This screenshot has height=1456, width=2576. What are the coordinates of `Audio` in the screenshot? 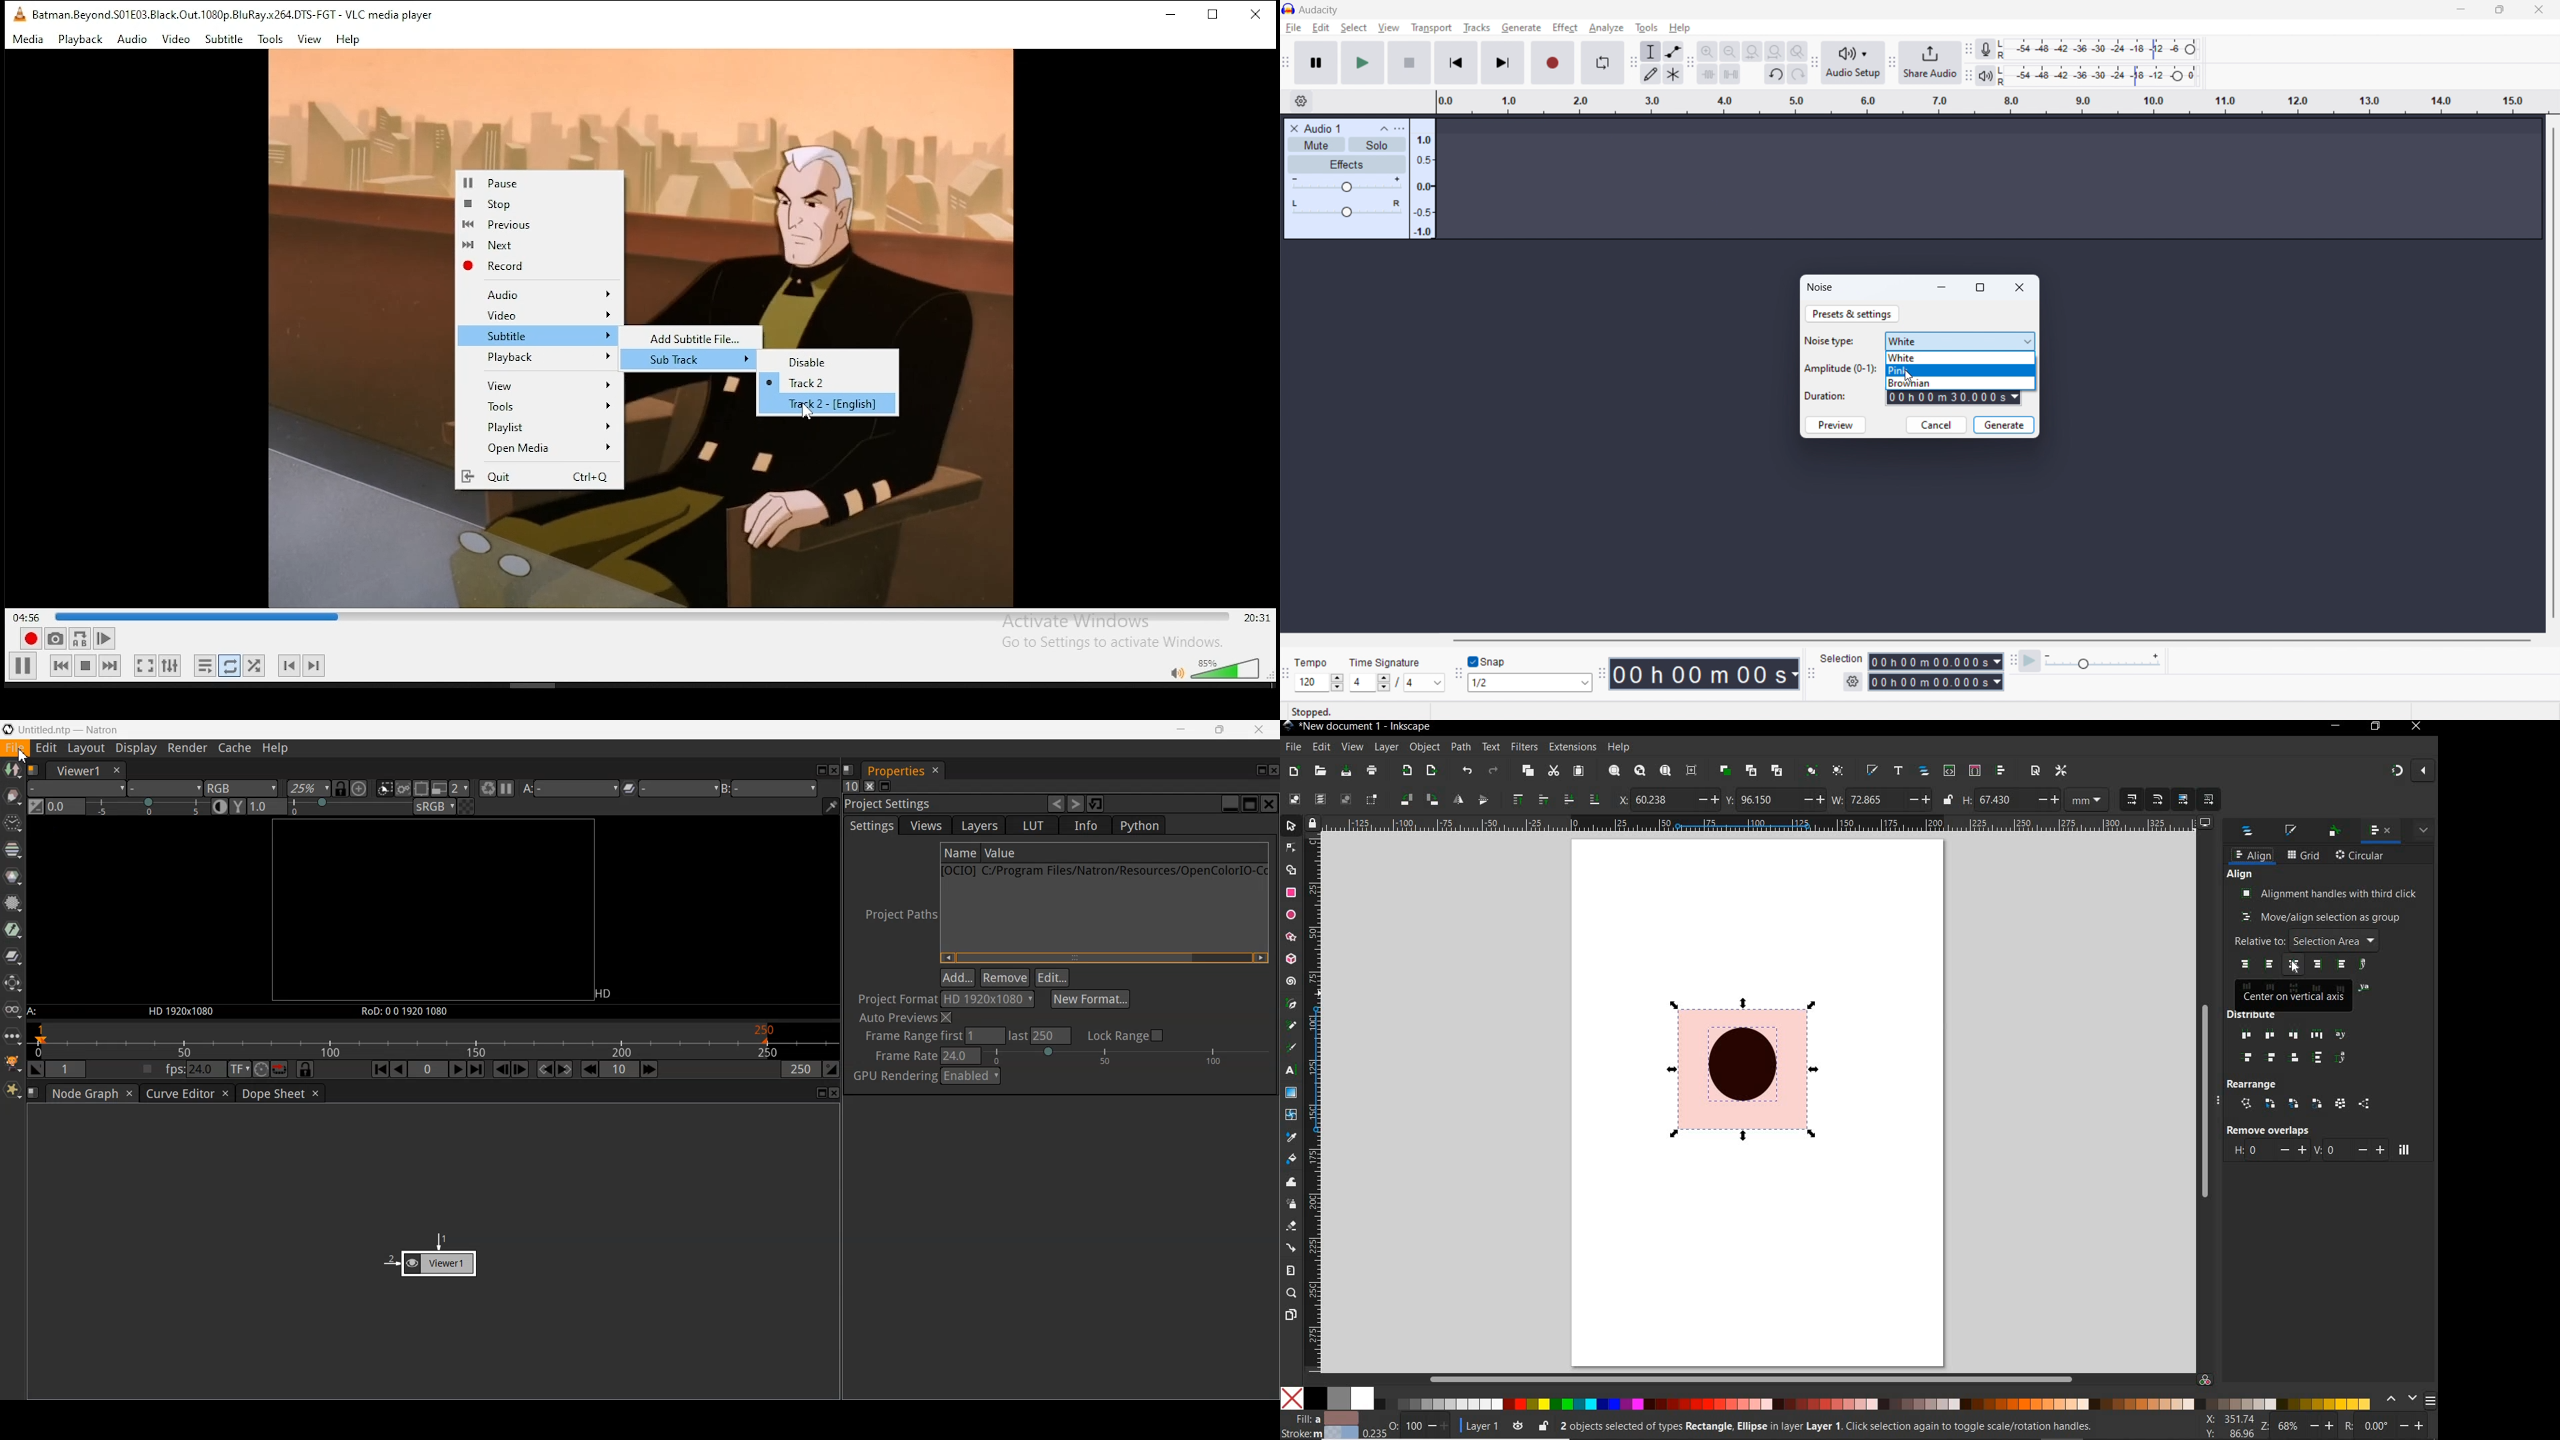 It's located at (132, 41).